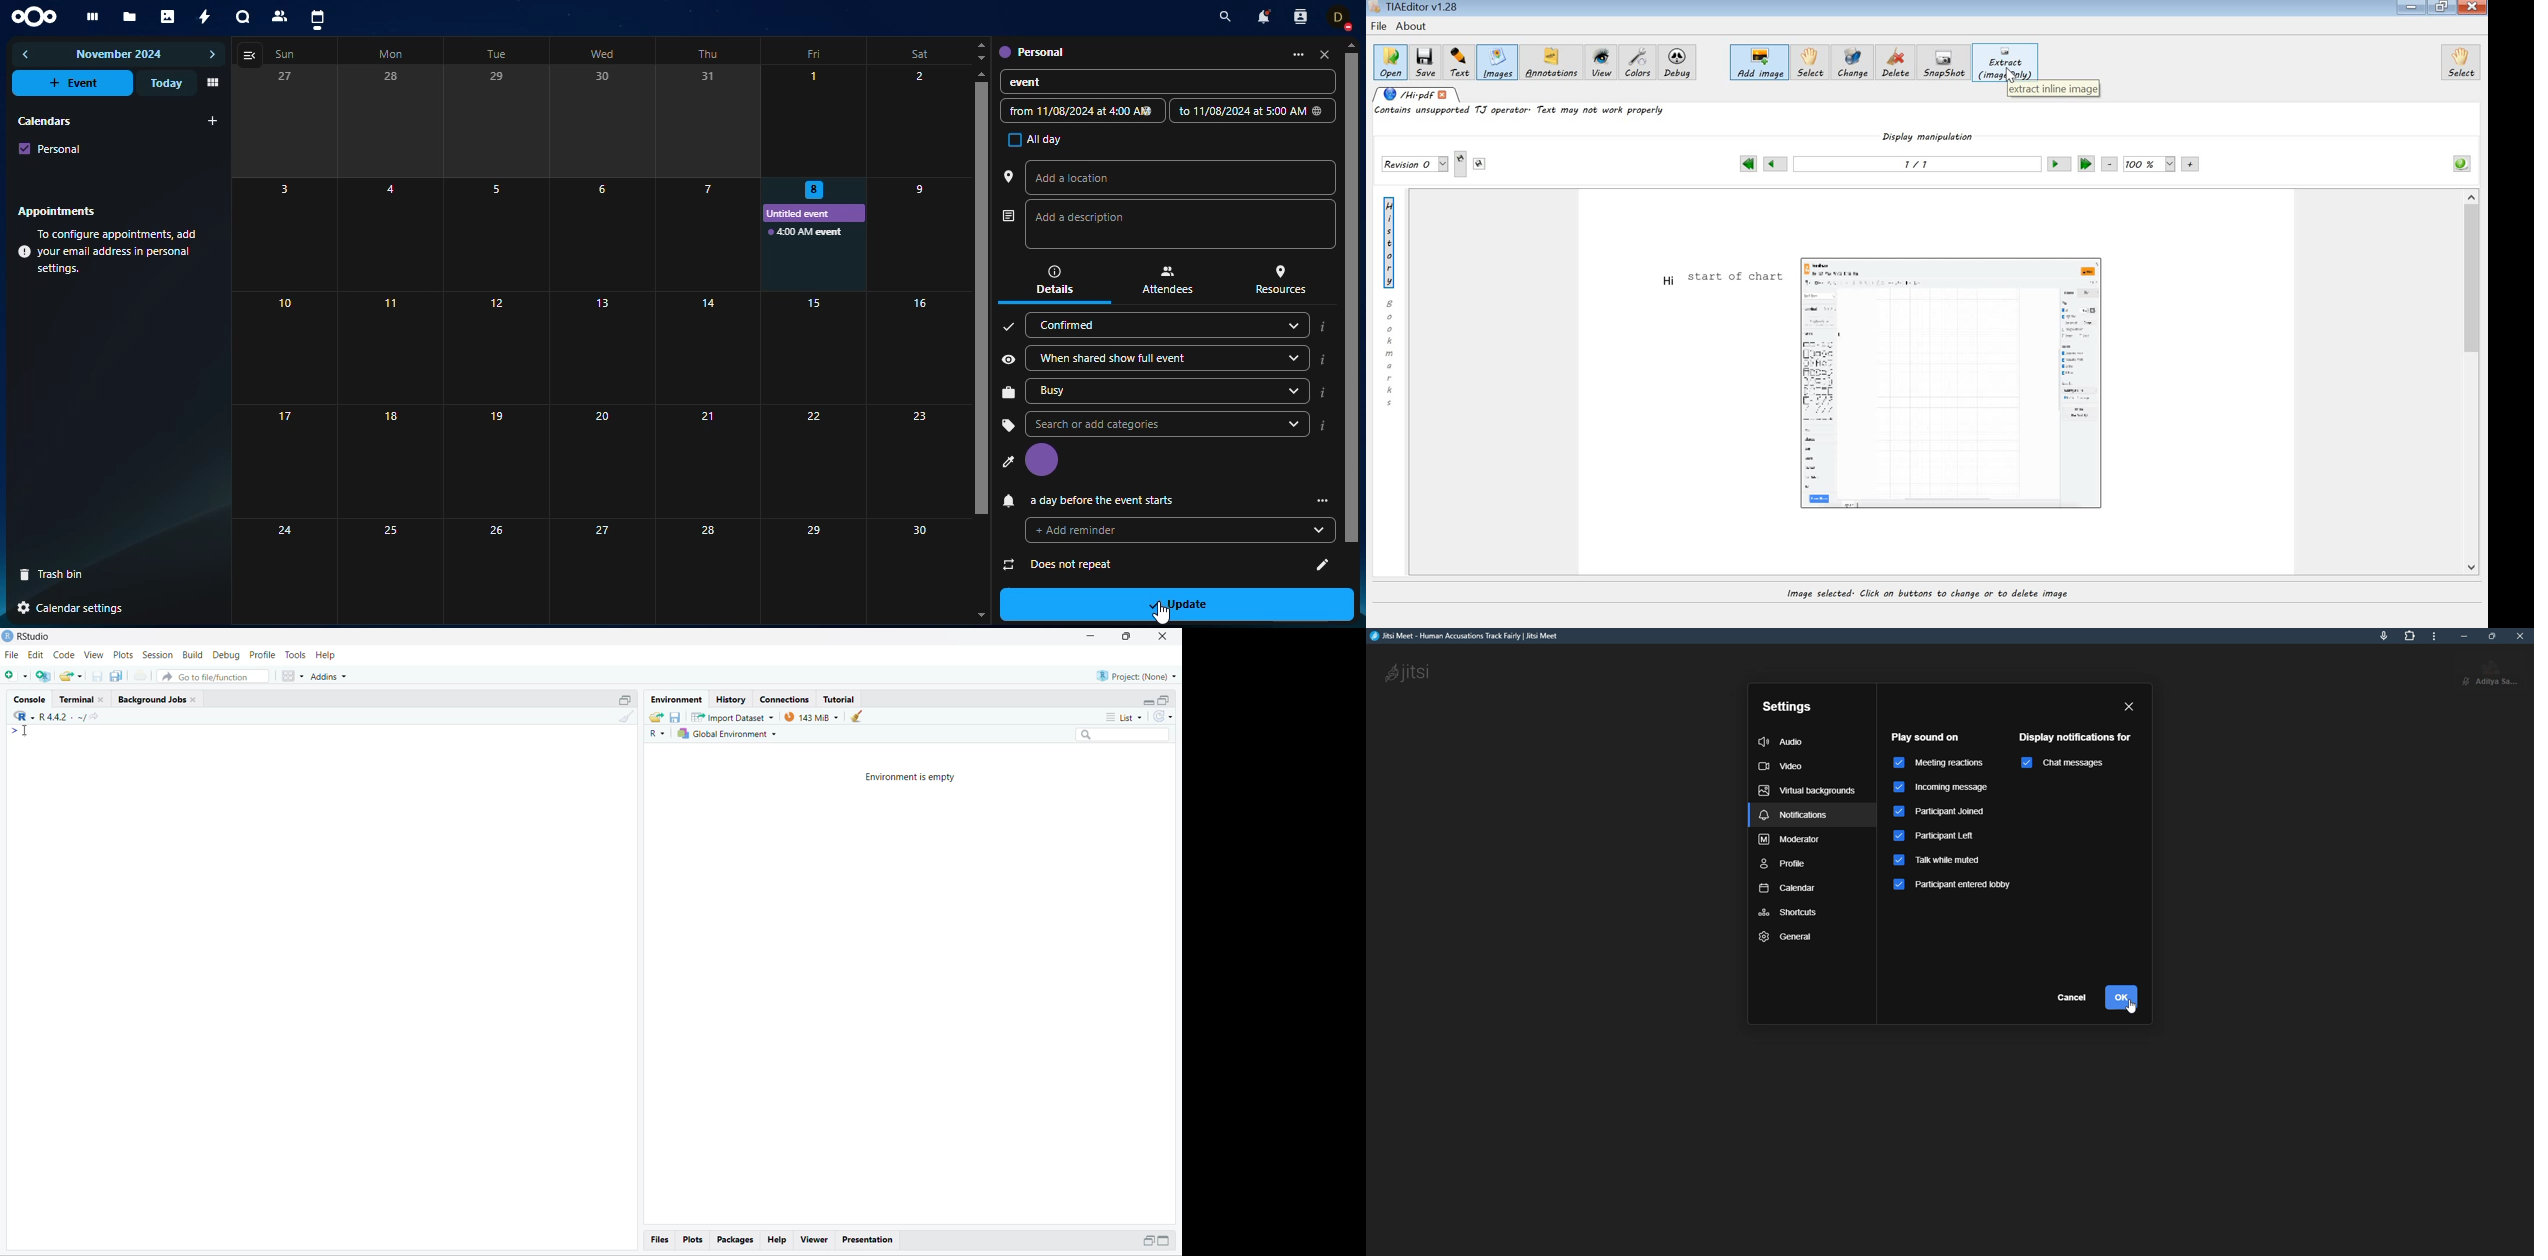 The width and height of the screenshot is (2548, 1260). Describe the element at coordinates (656, 718) in the screenshot. I see `share folder` at that location.